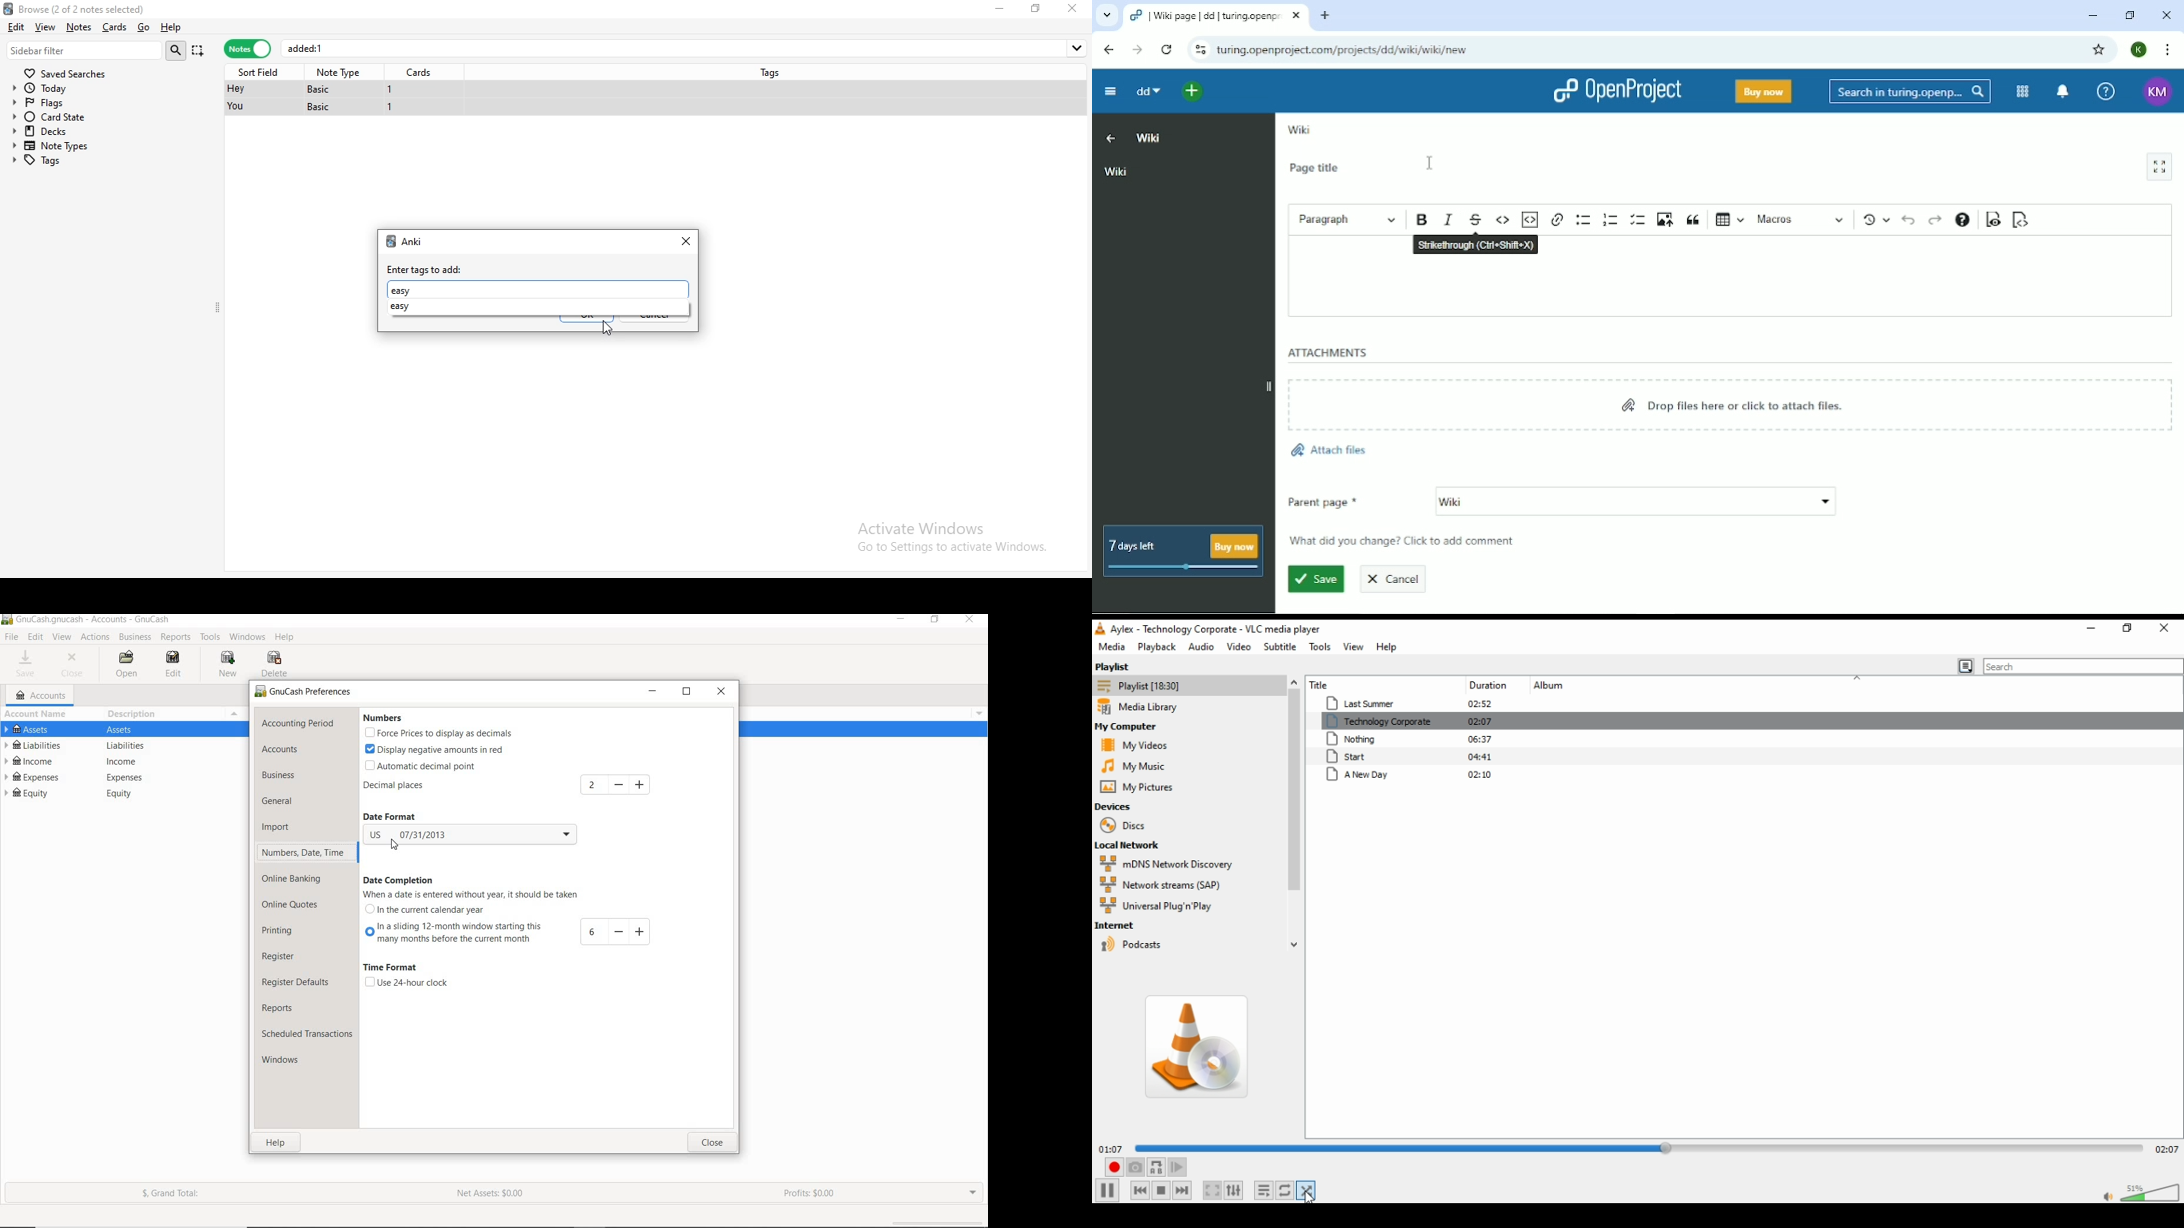 The width and height of the screenshot is (2184, 1232). Describe the element at coordinates (285, 802) in the screenshot. I see `general` at that location.